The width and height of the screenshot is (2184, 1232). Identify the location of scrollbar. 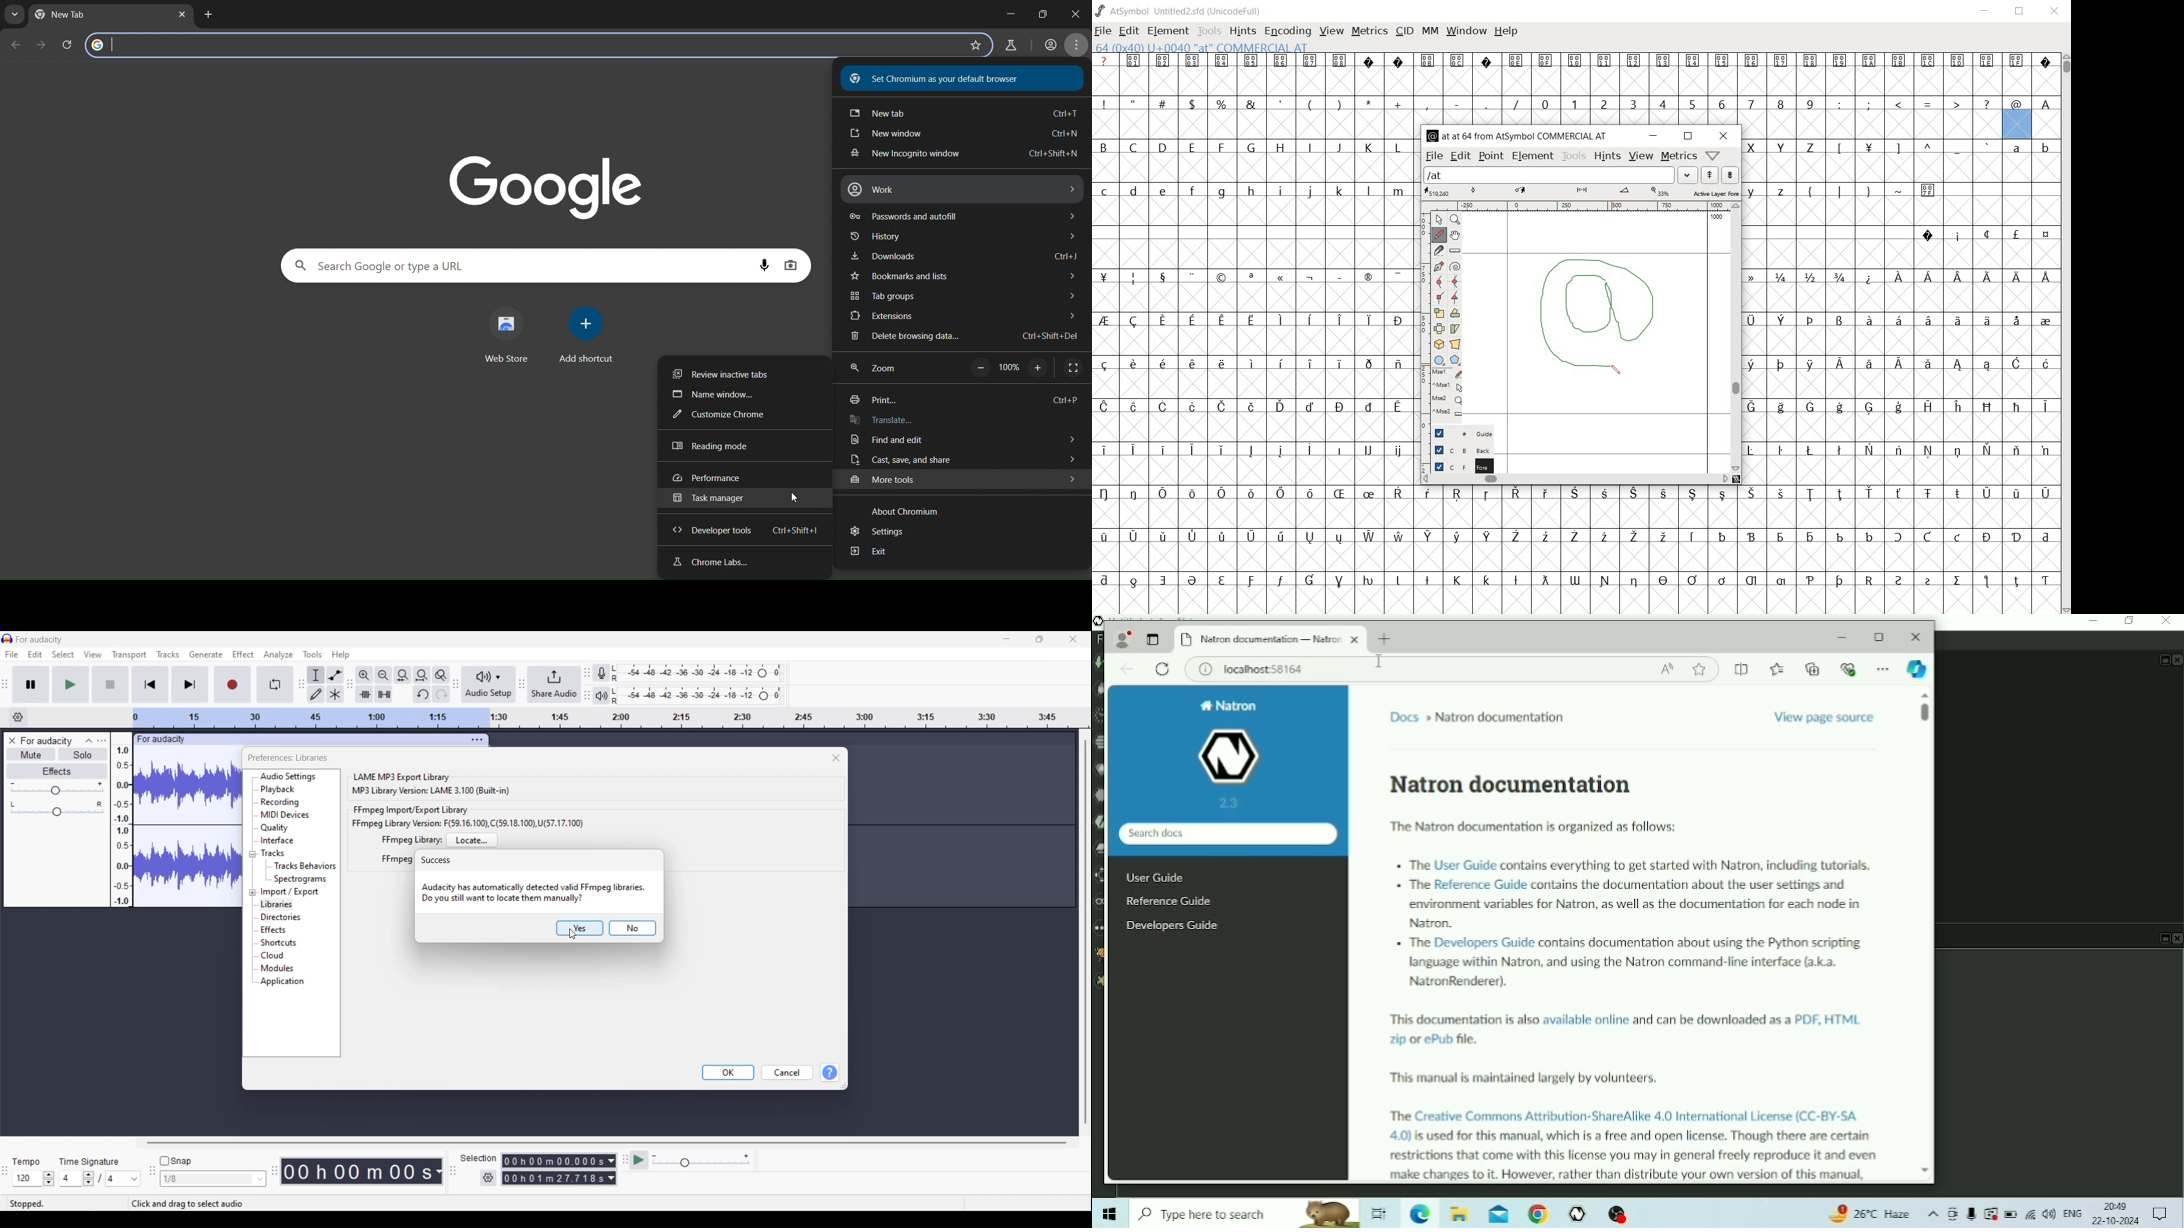
(1736, 336).